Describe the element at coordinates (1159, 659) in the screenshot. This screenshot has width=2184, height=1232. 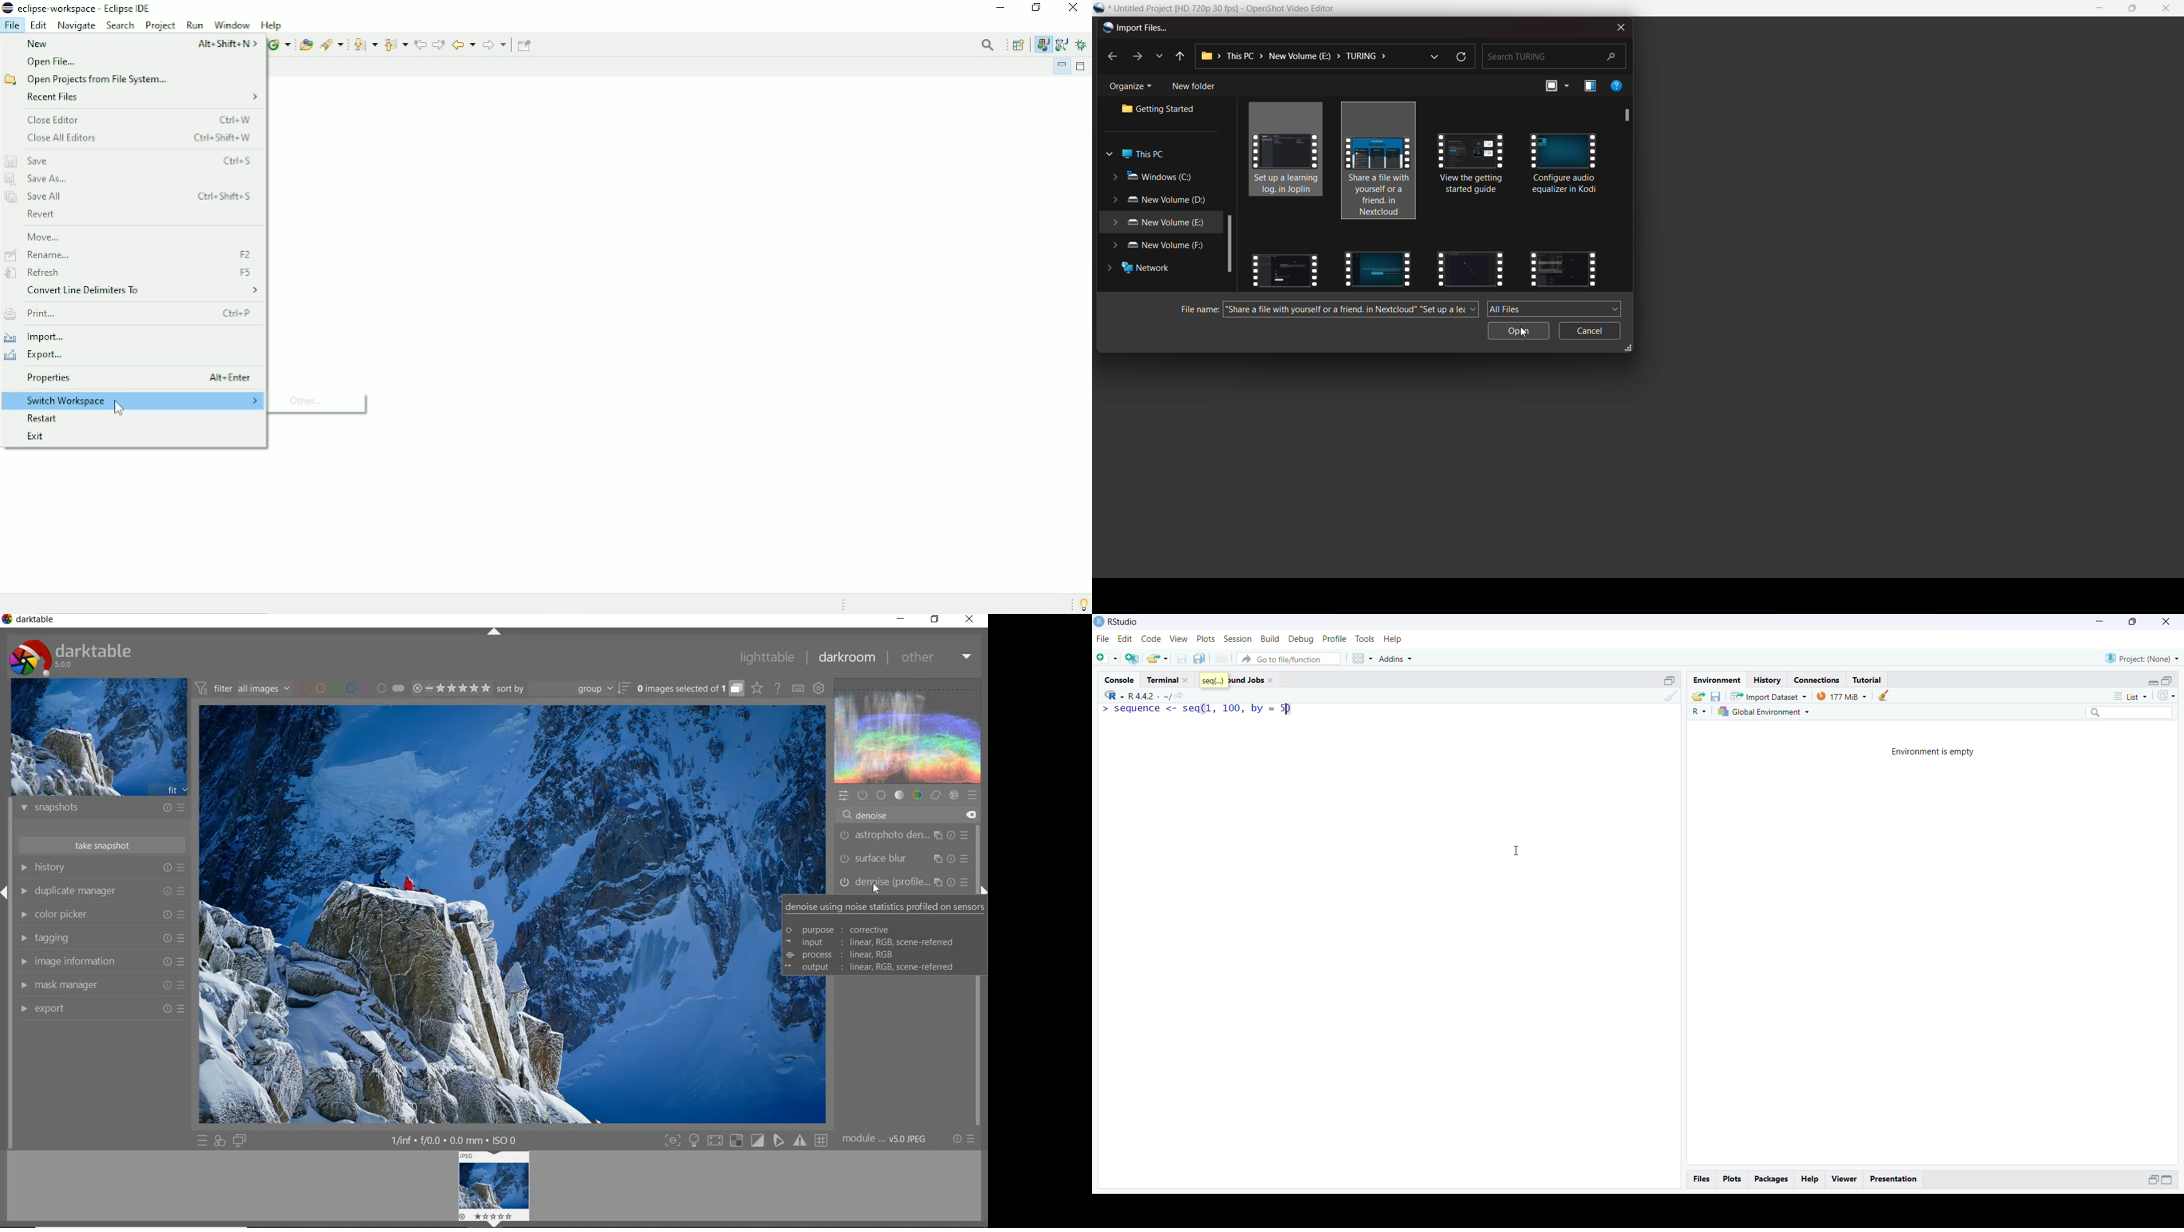
I see `share folder as` at that location.